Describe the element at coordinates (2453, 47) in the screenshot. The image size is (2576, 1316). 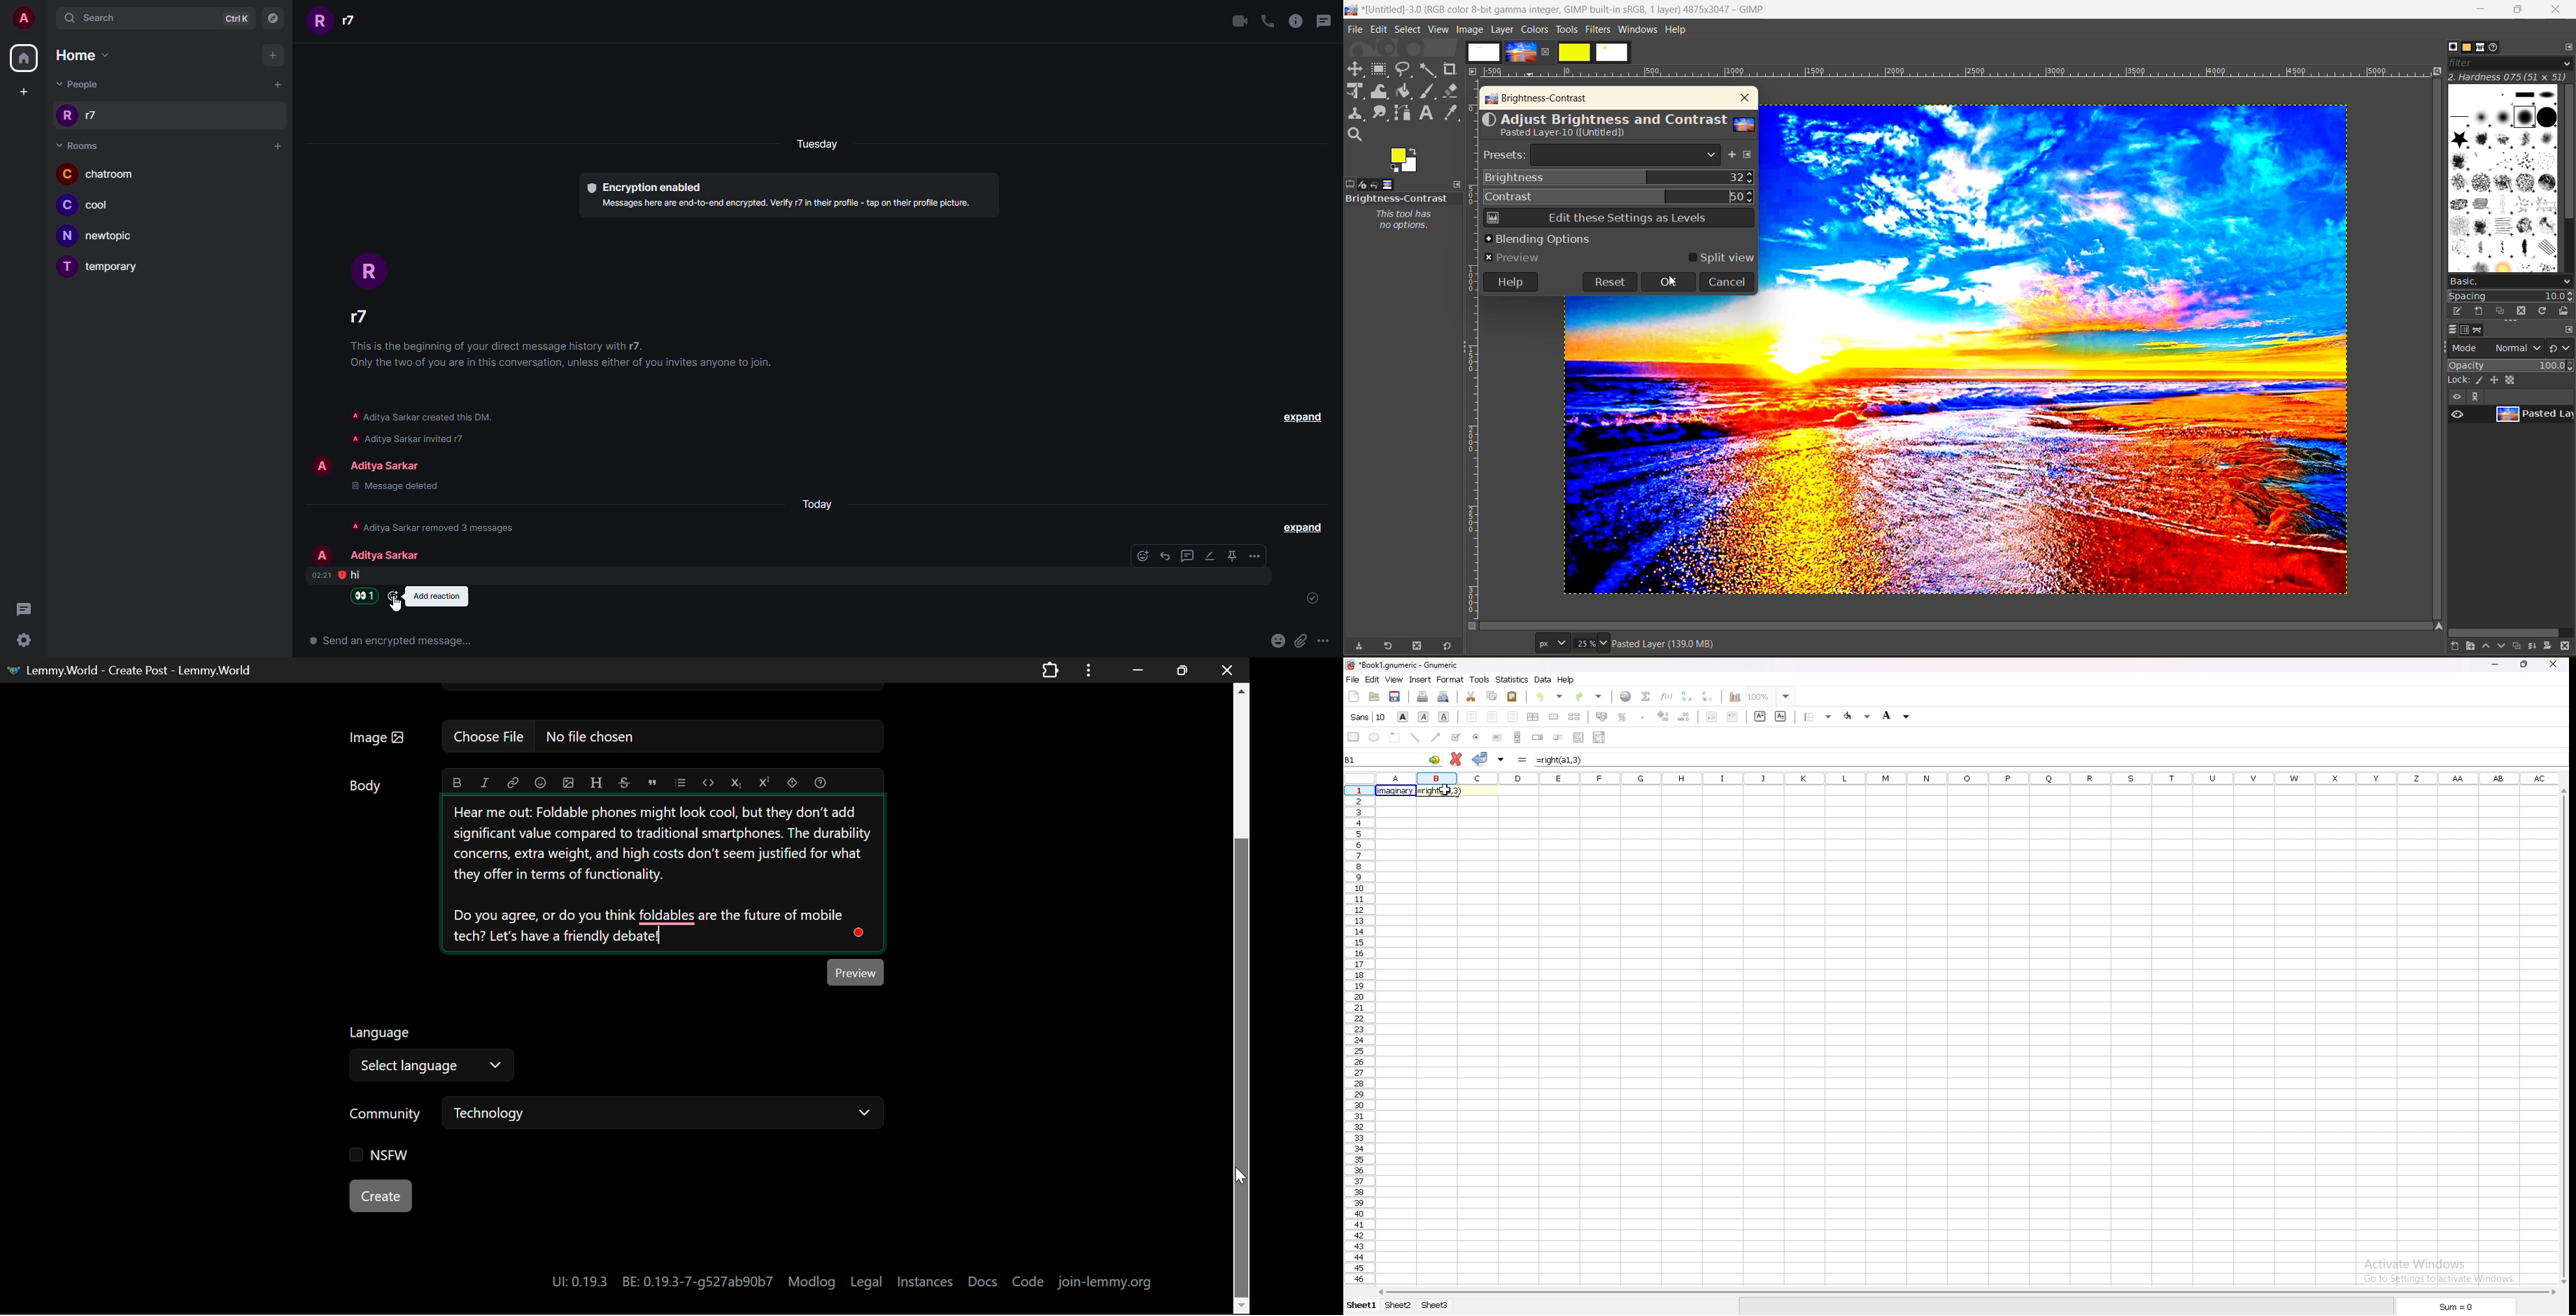
I see `brushes` at that location.